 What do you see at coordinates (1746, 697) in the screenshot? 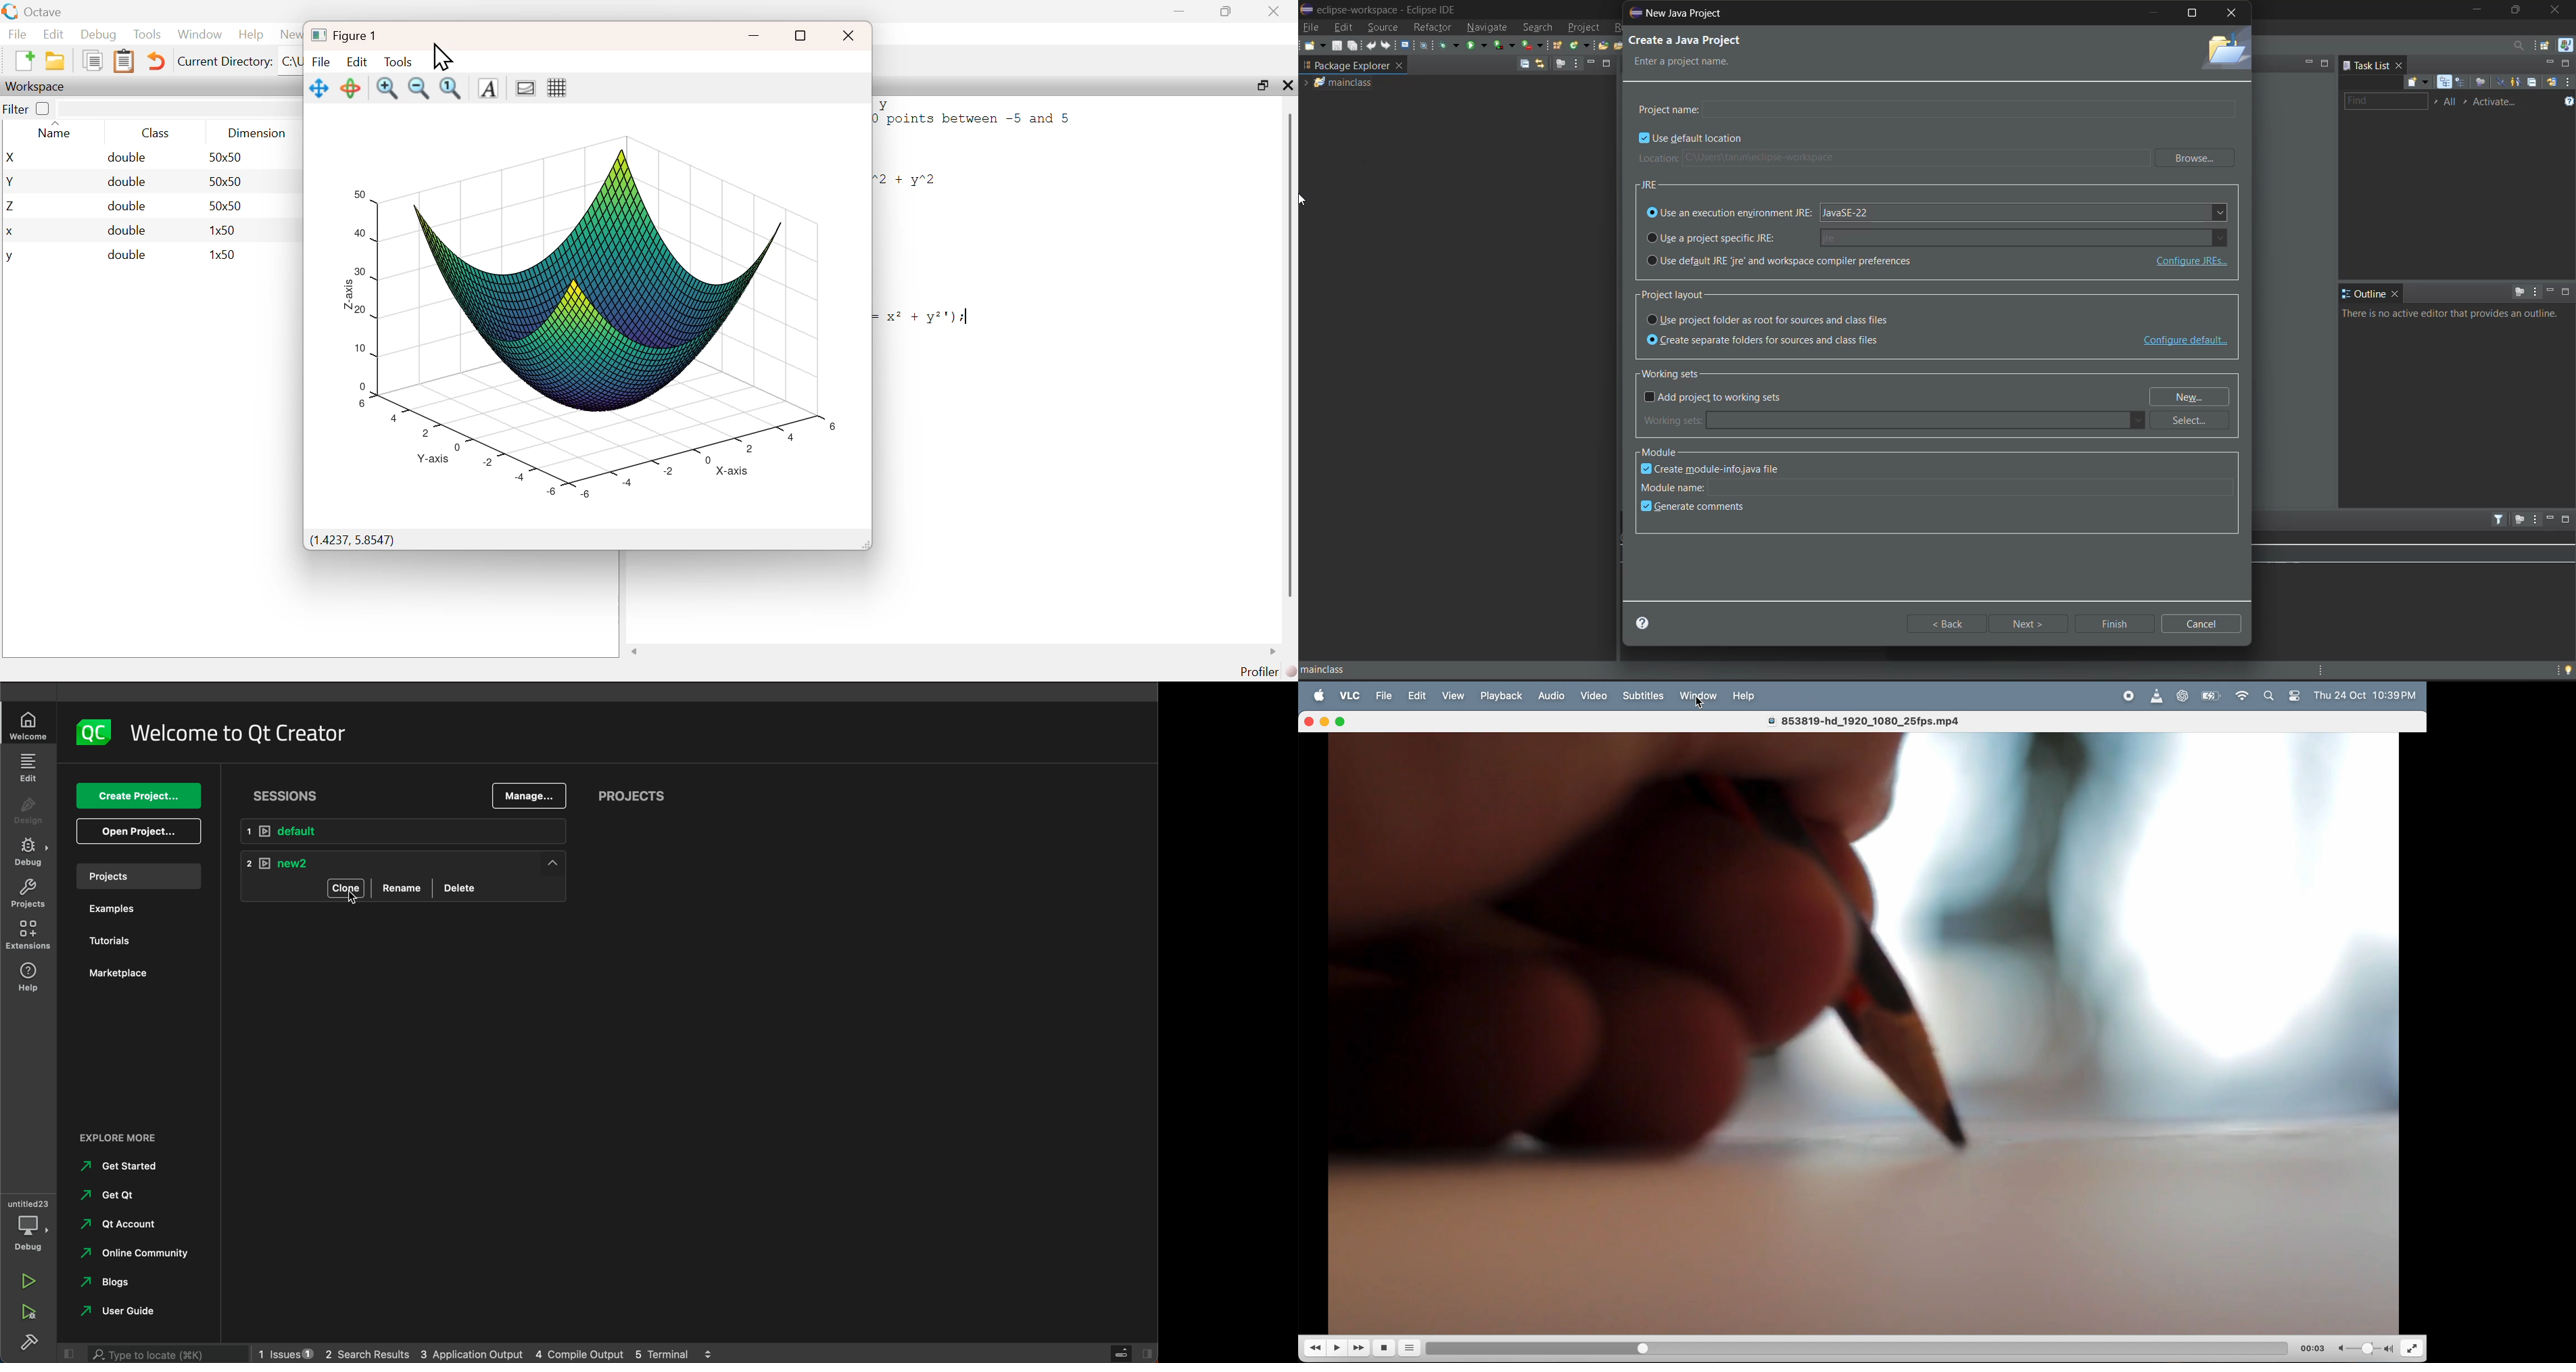
I see `help` at bounding box center [1746, 697].